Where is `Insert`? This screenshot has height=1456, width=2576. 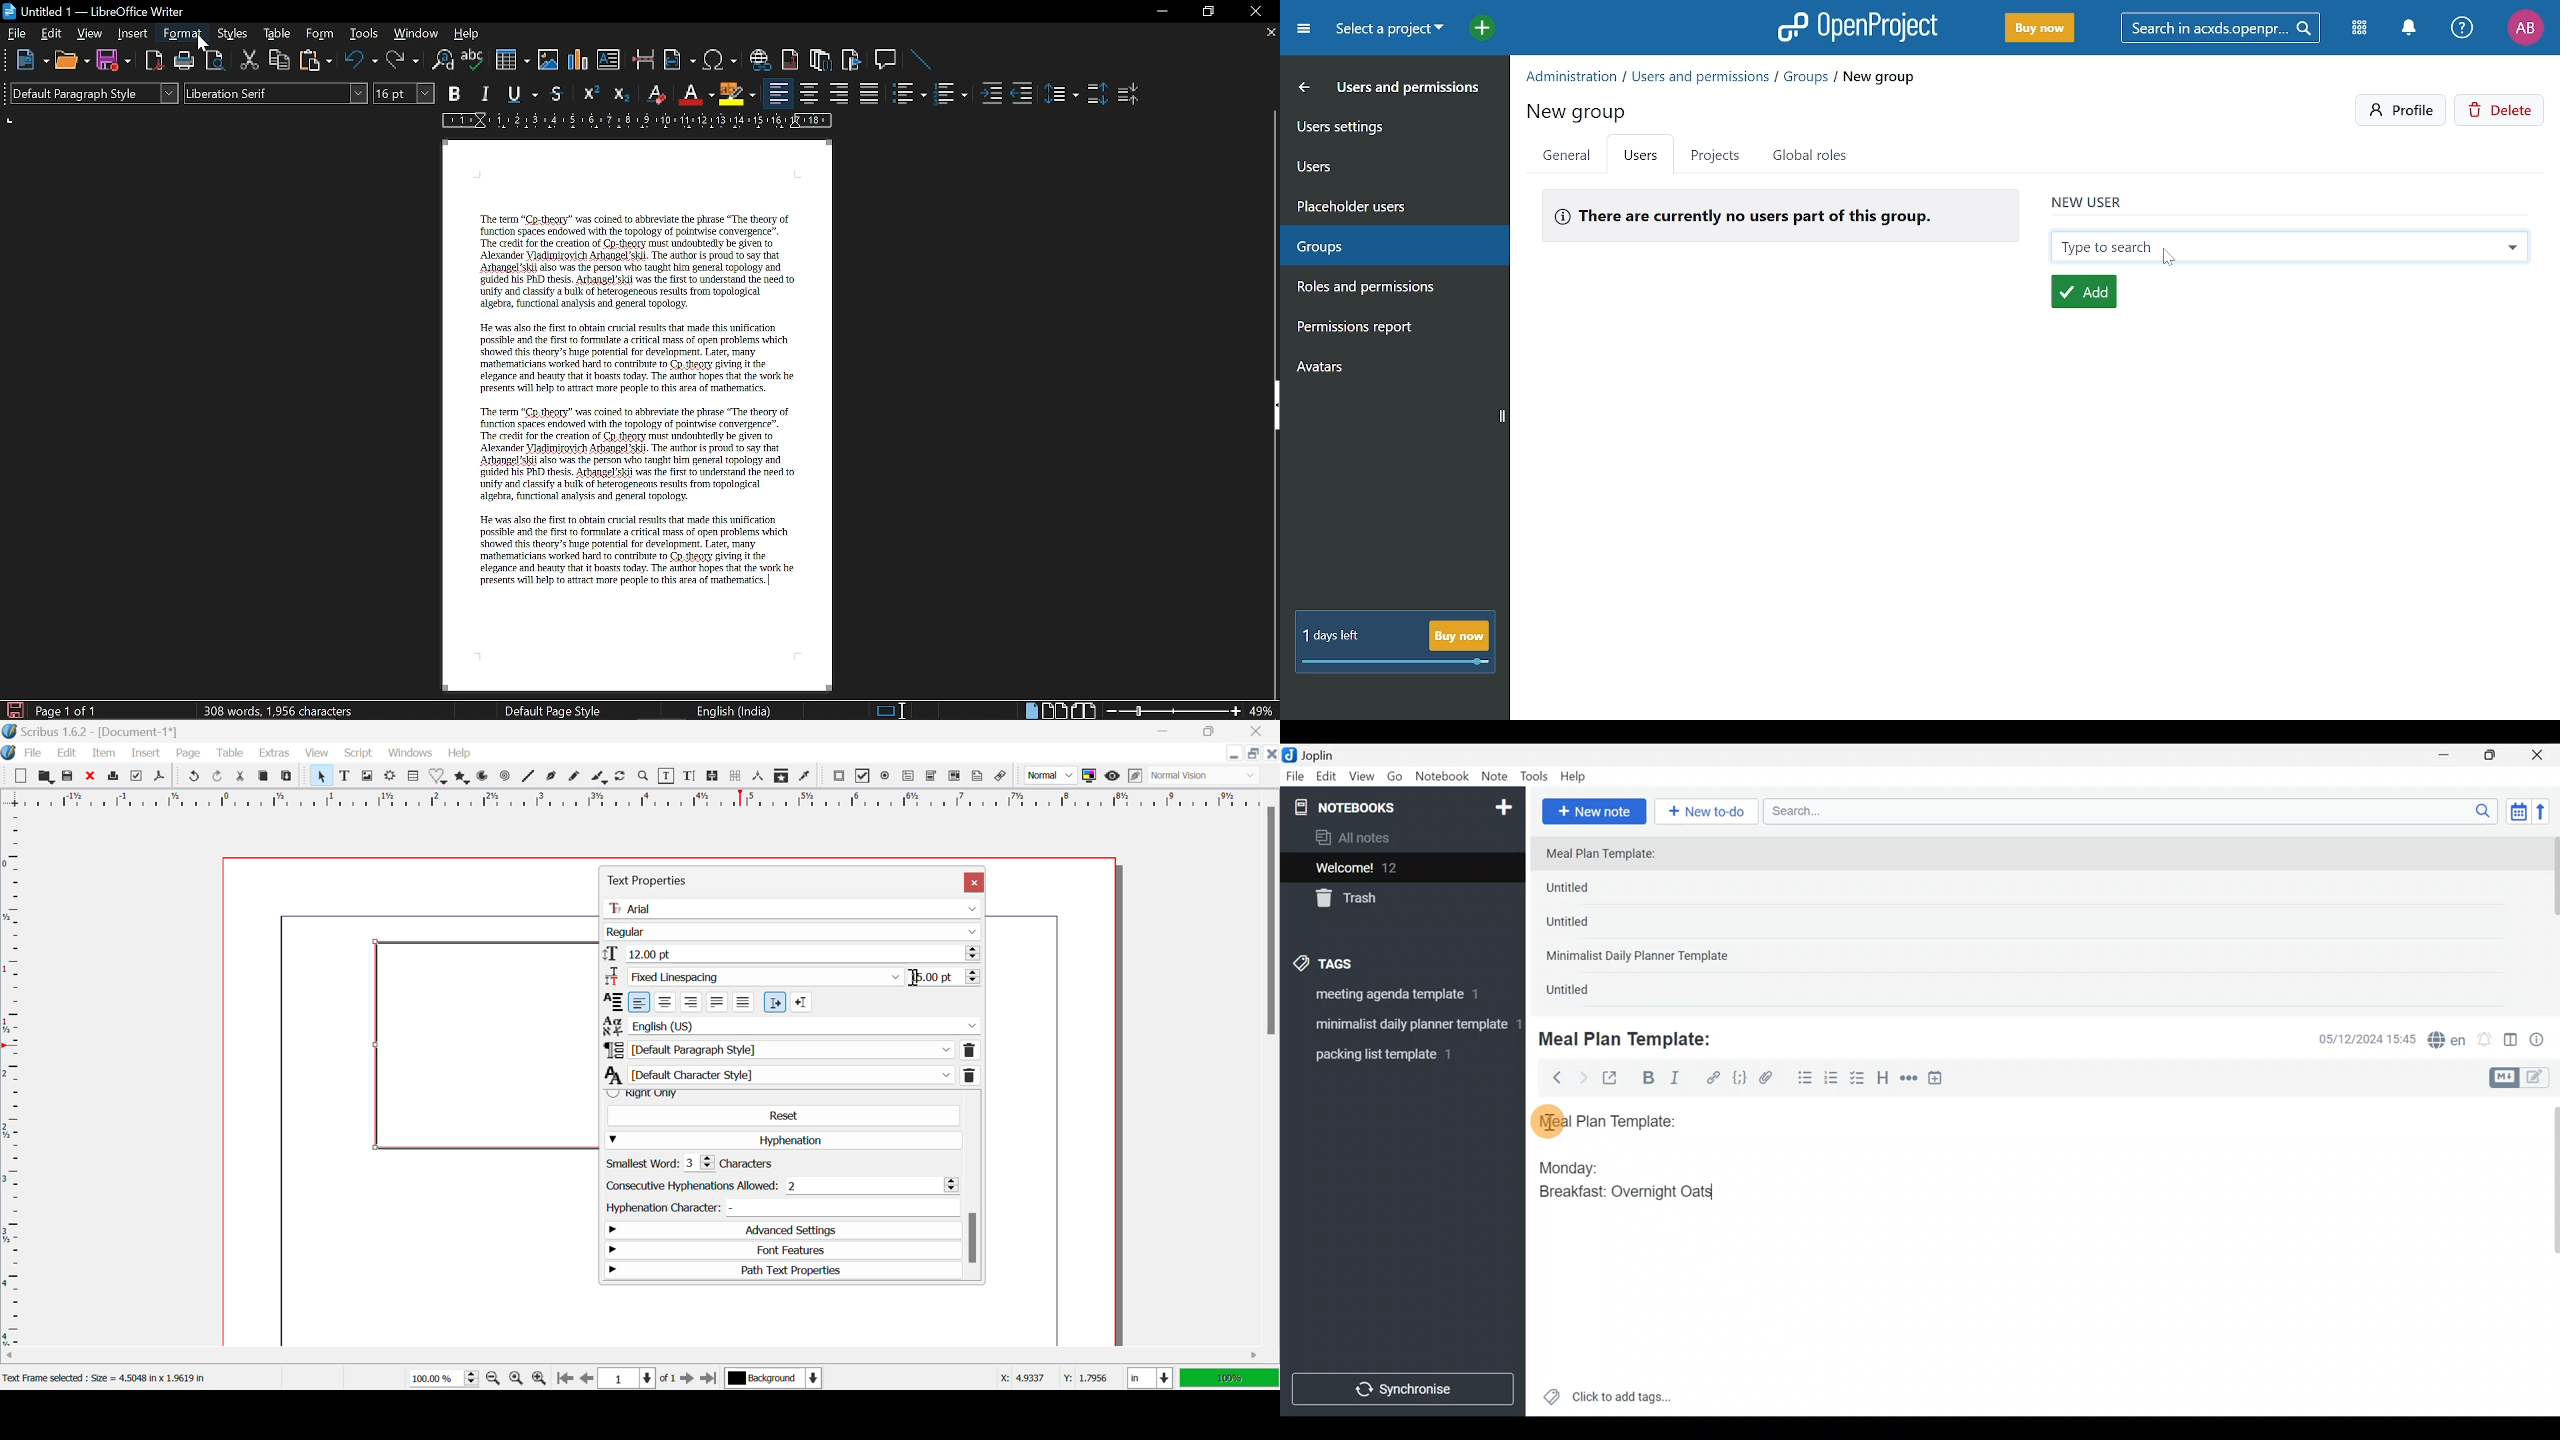
Insert is located at coordinates (147, 753).